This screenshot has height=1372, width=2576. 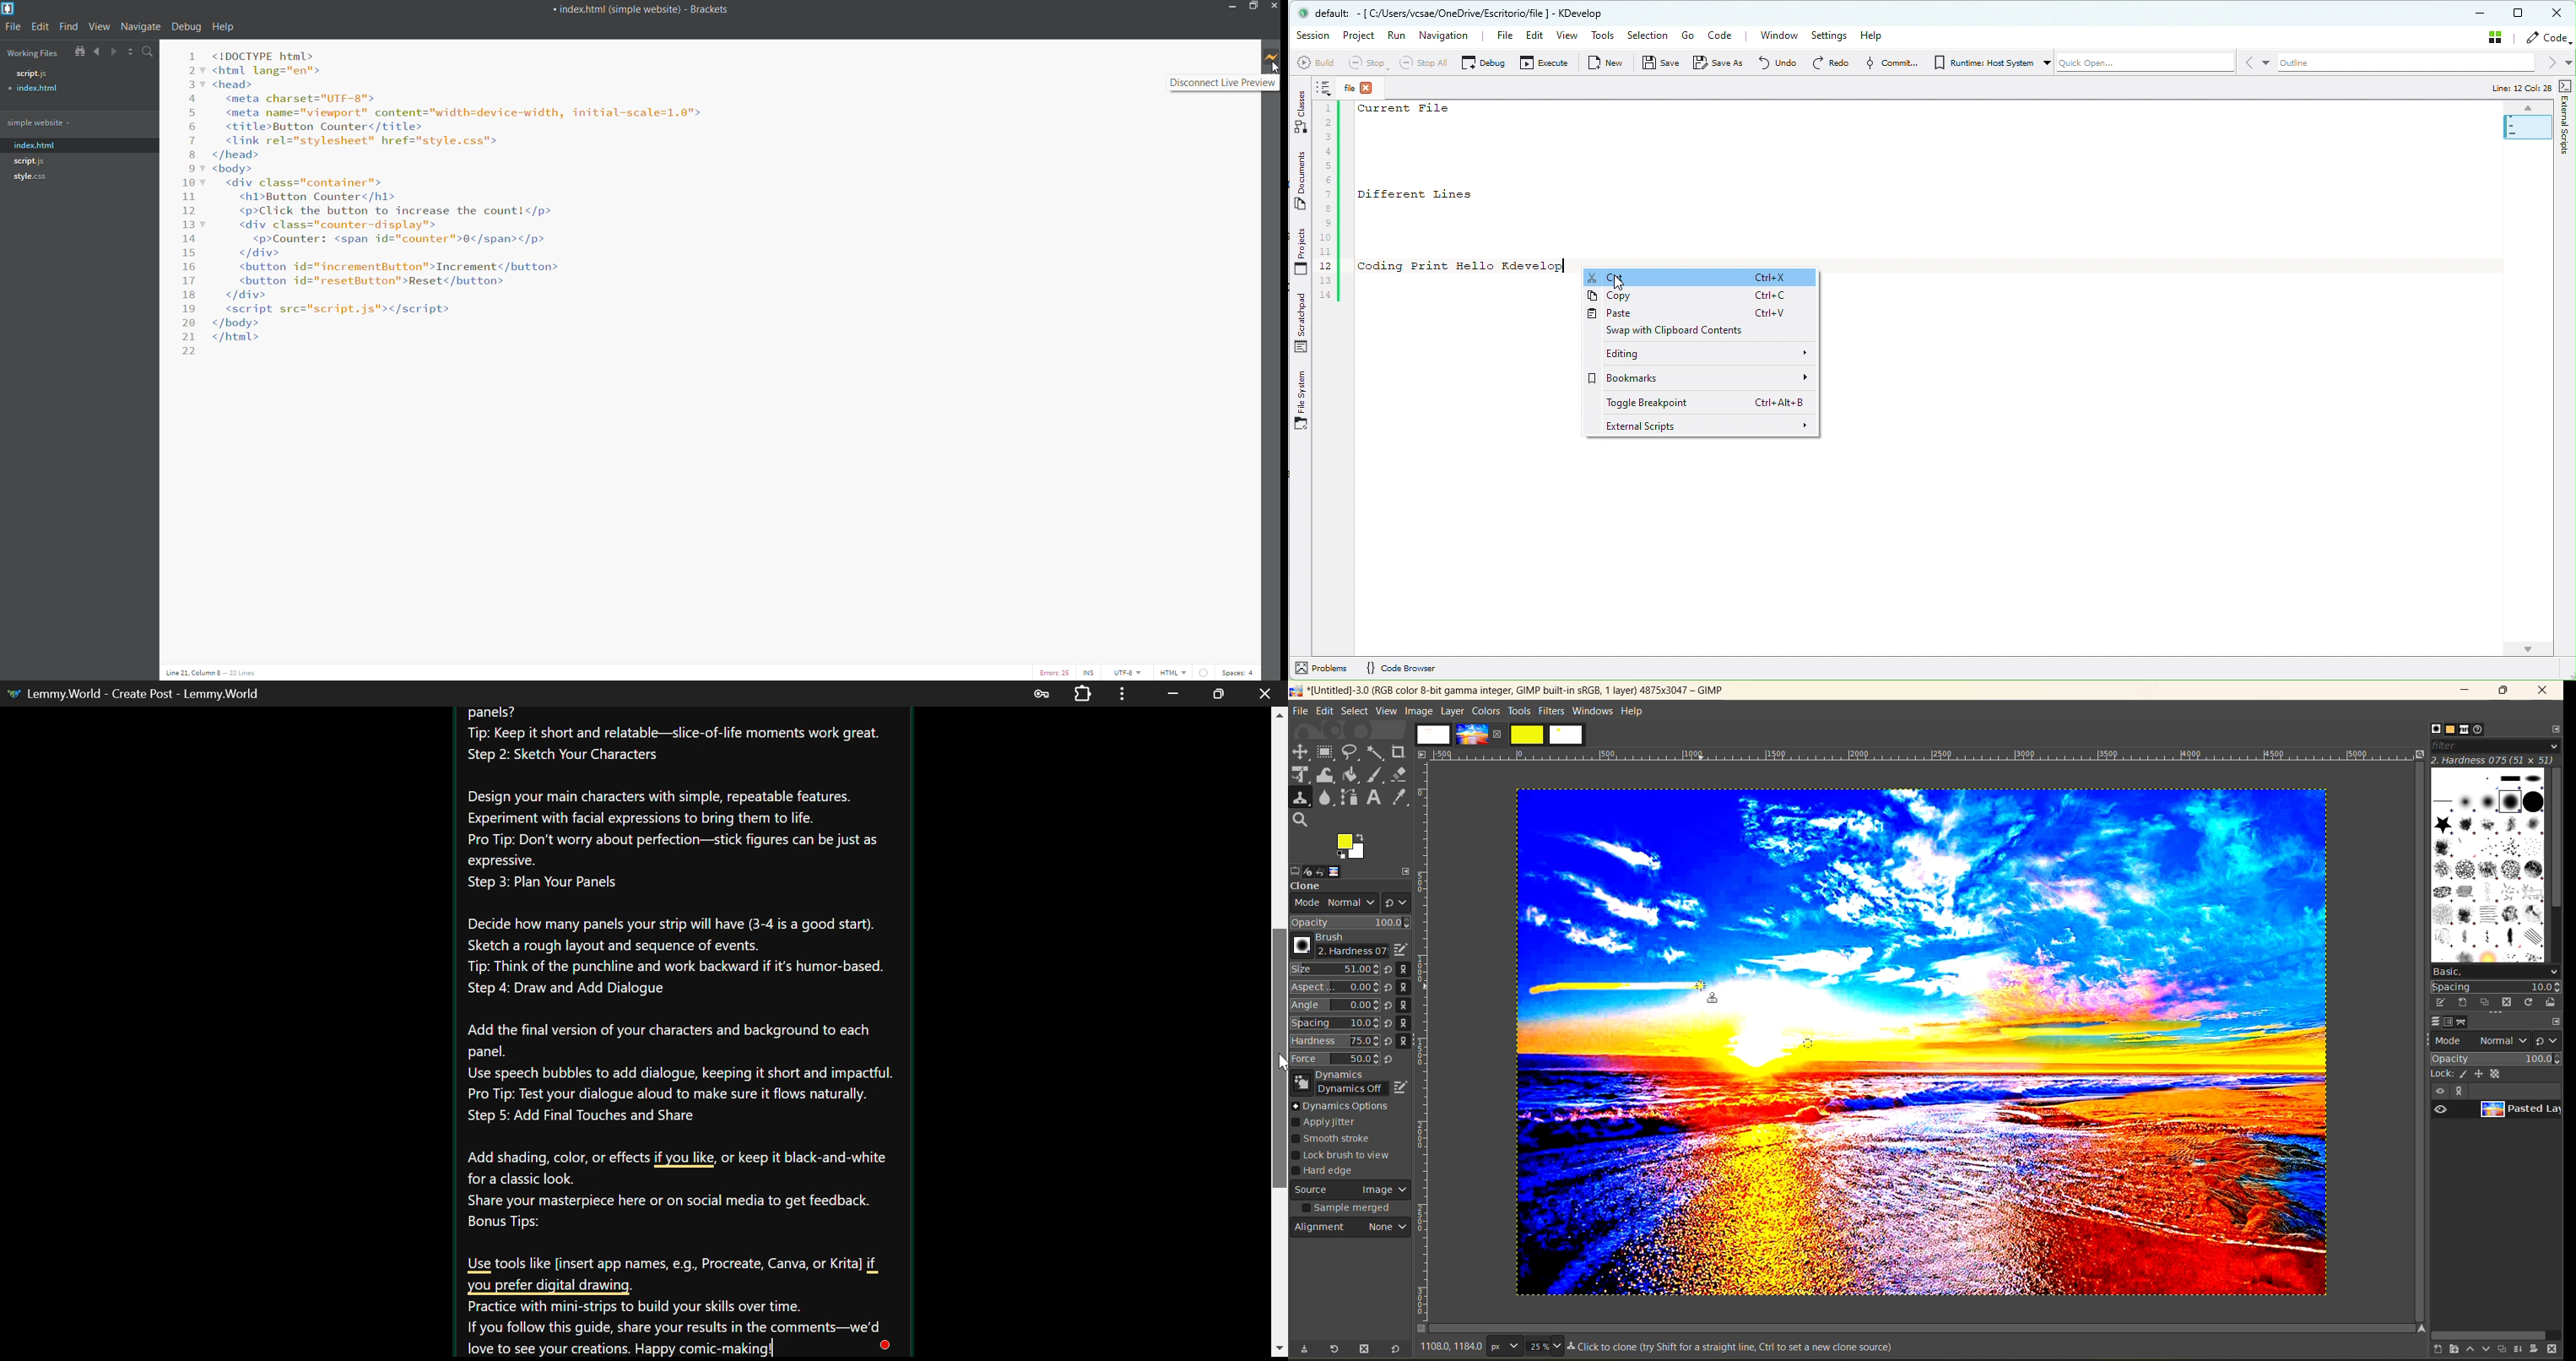 I want to click on Extensions, so click(x=1085, y=693).